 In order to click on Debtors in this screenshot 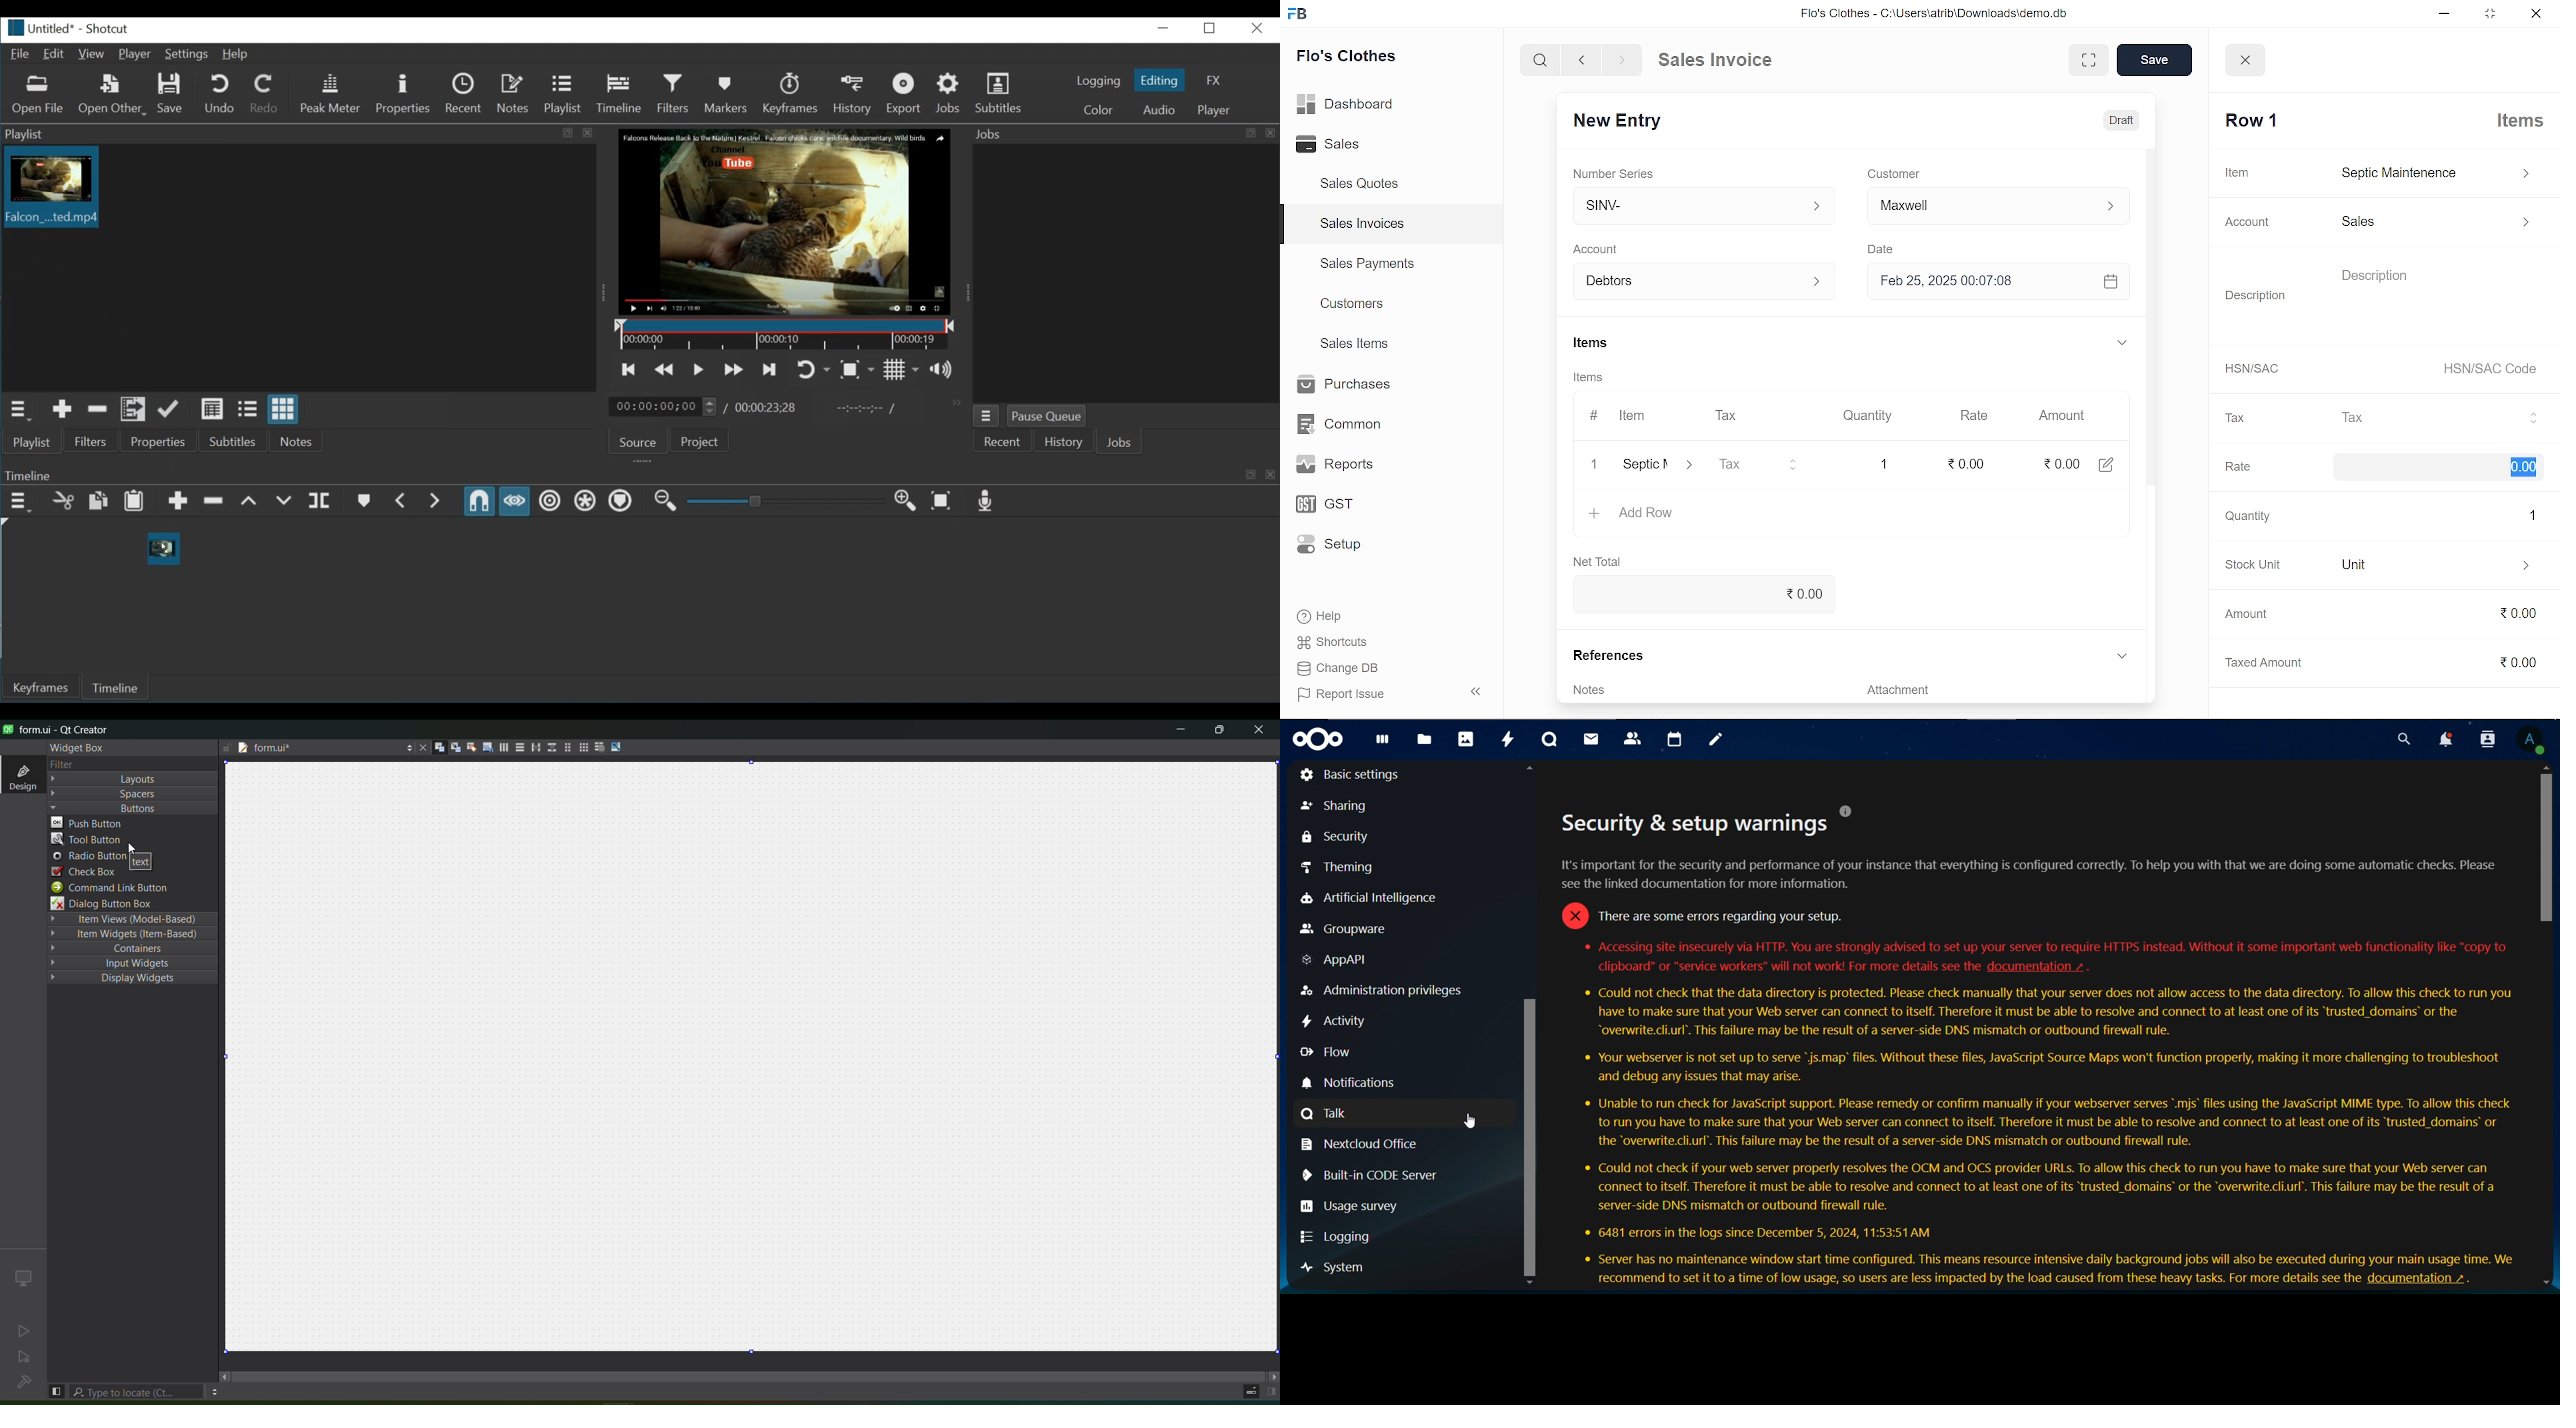, I will do `click(1697, 281)`.